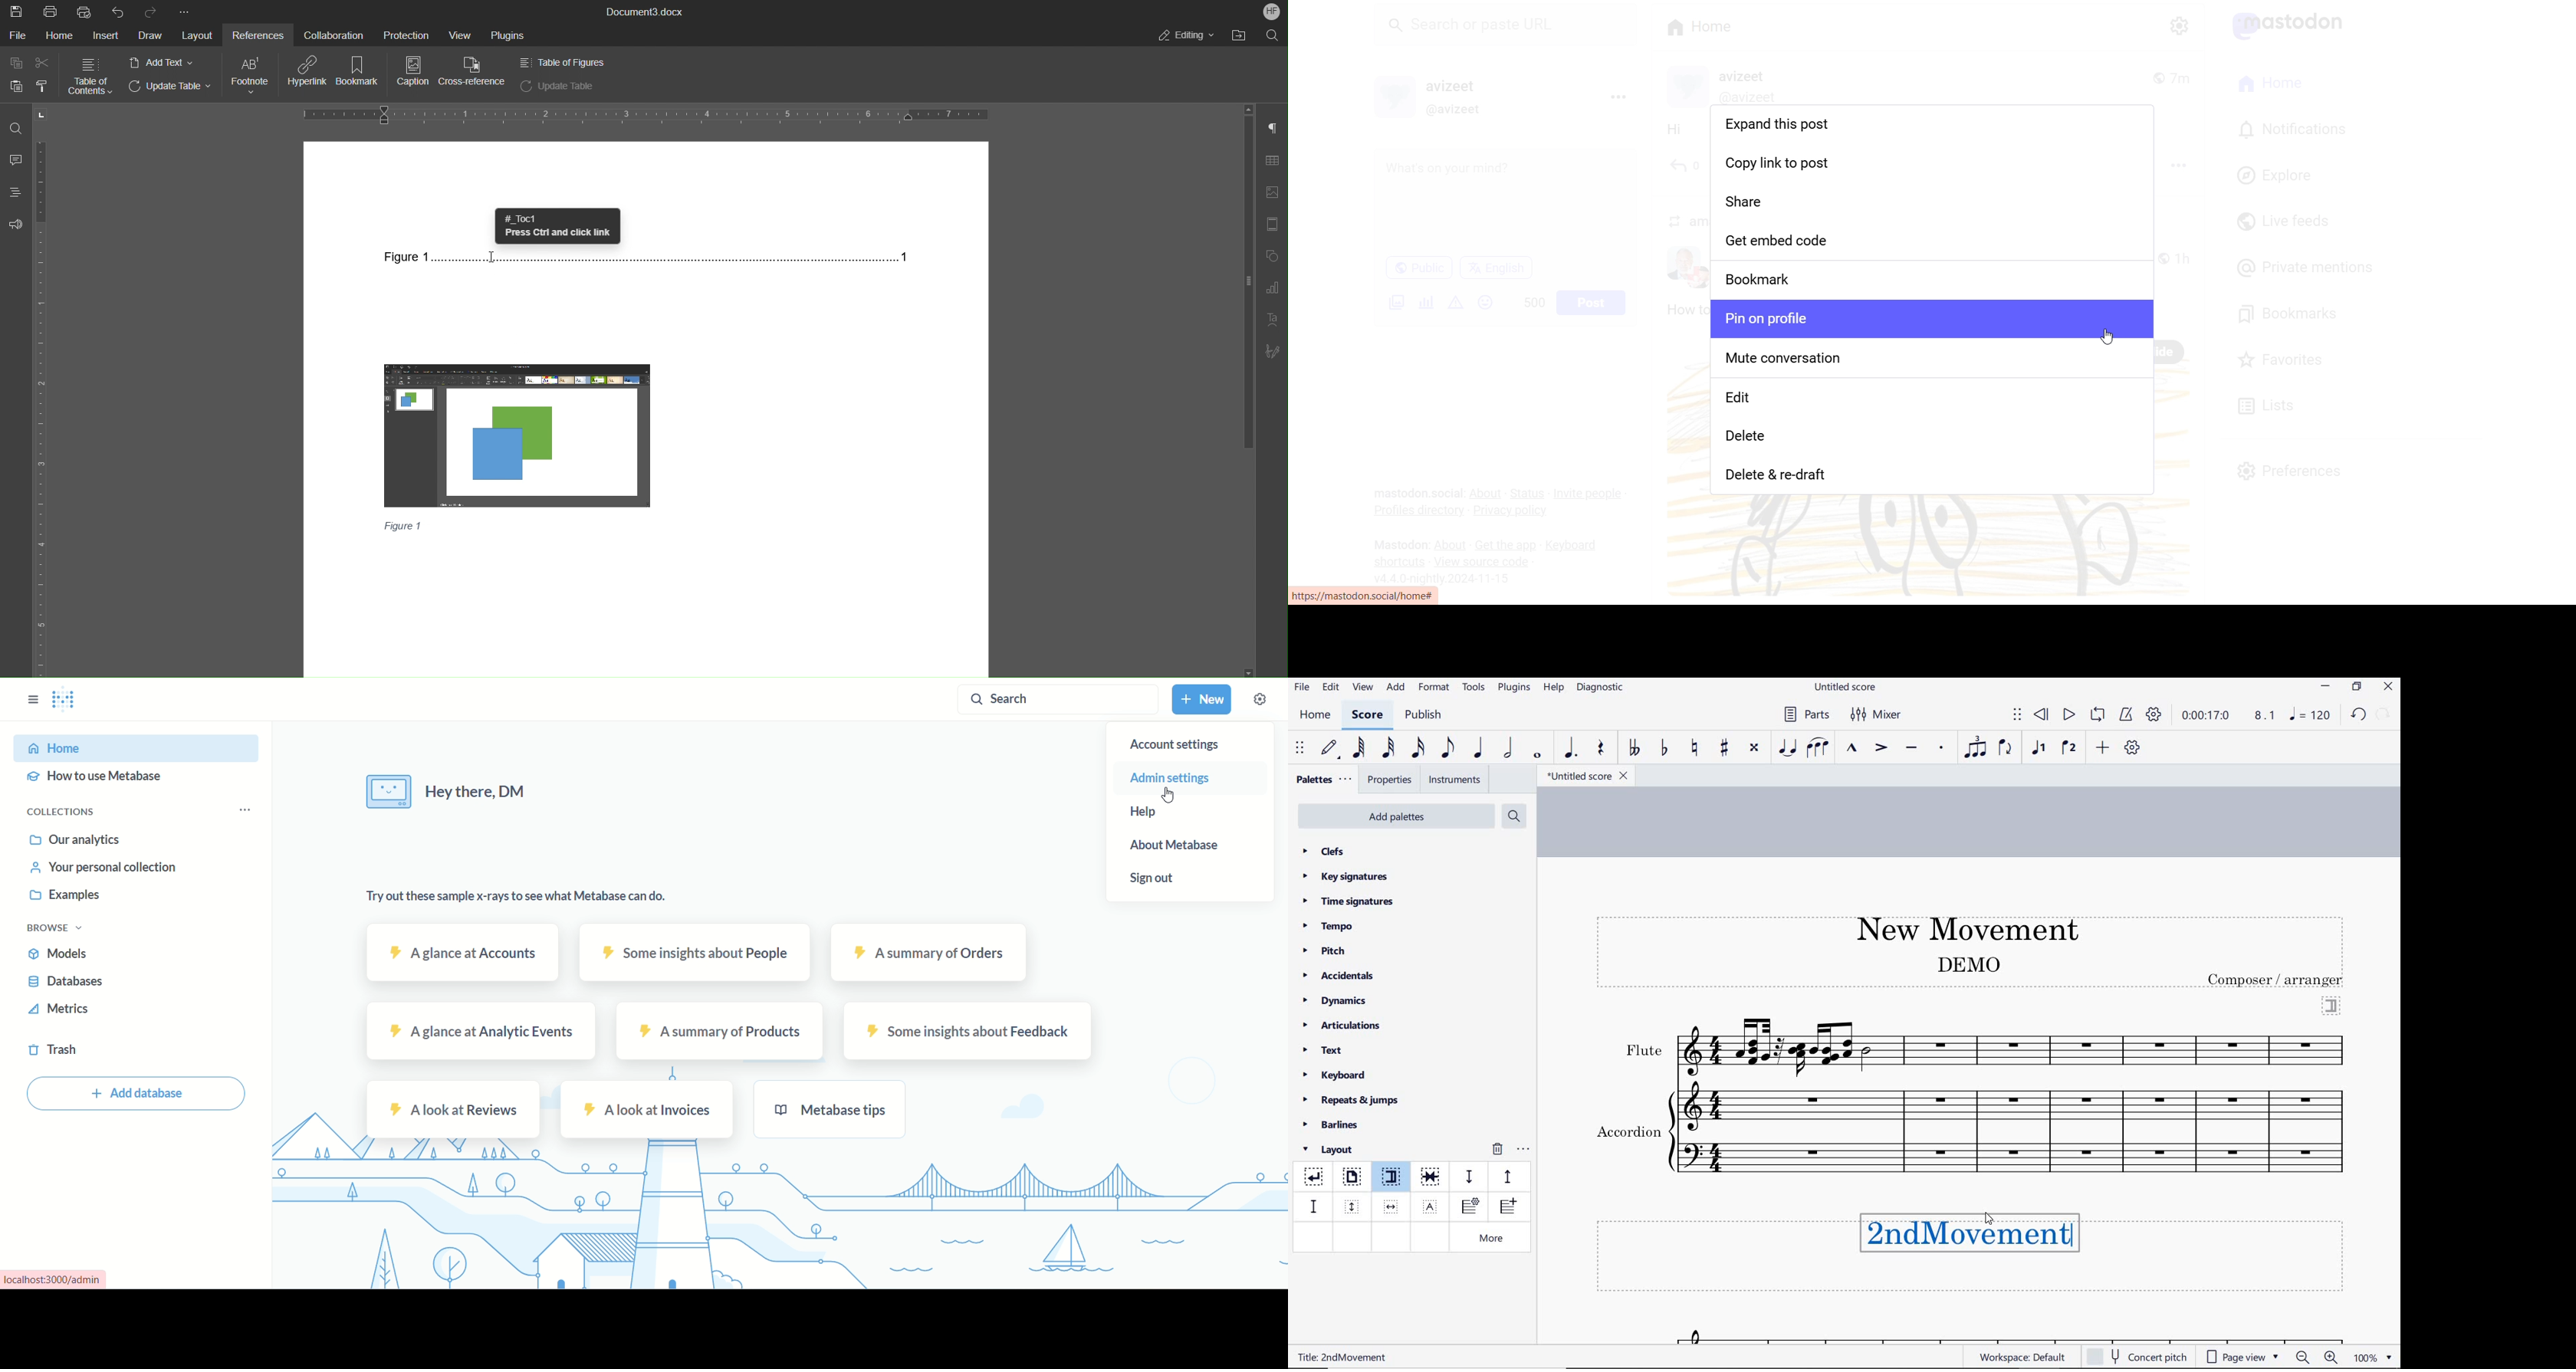  Describe the element at coordinates (1324, 1052) in the screenshot. I see `text` at that location.